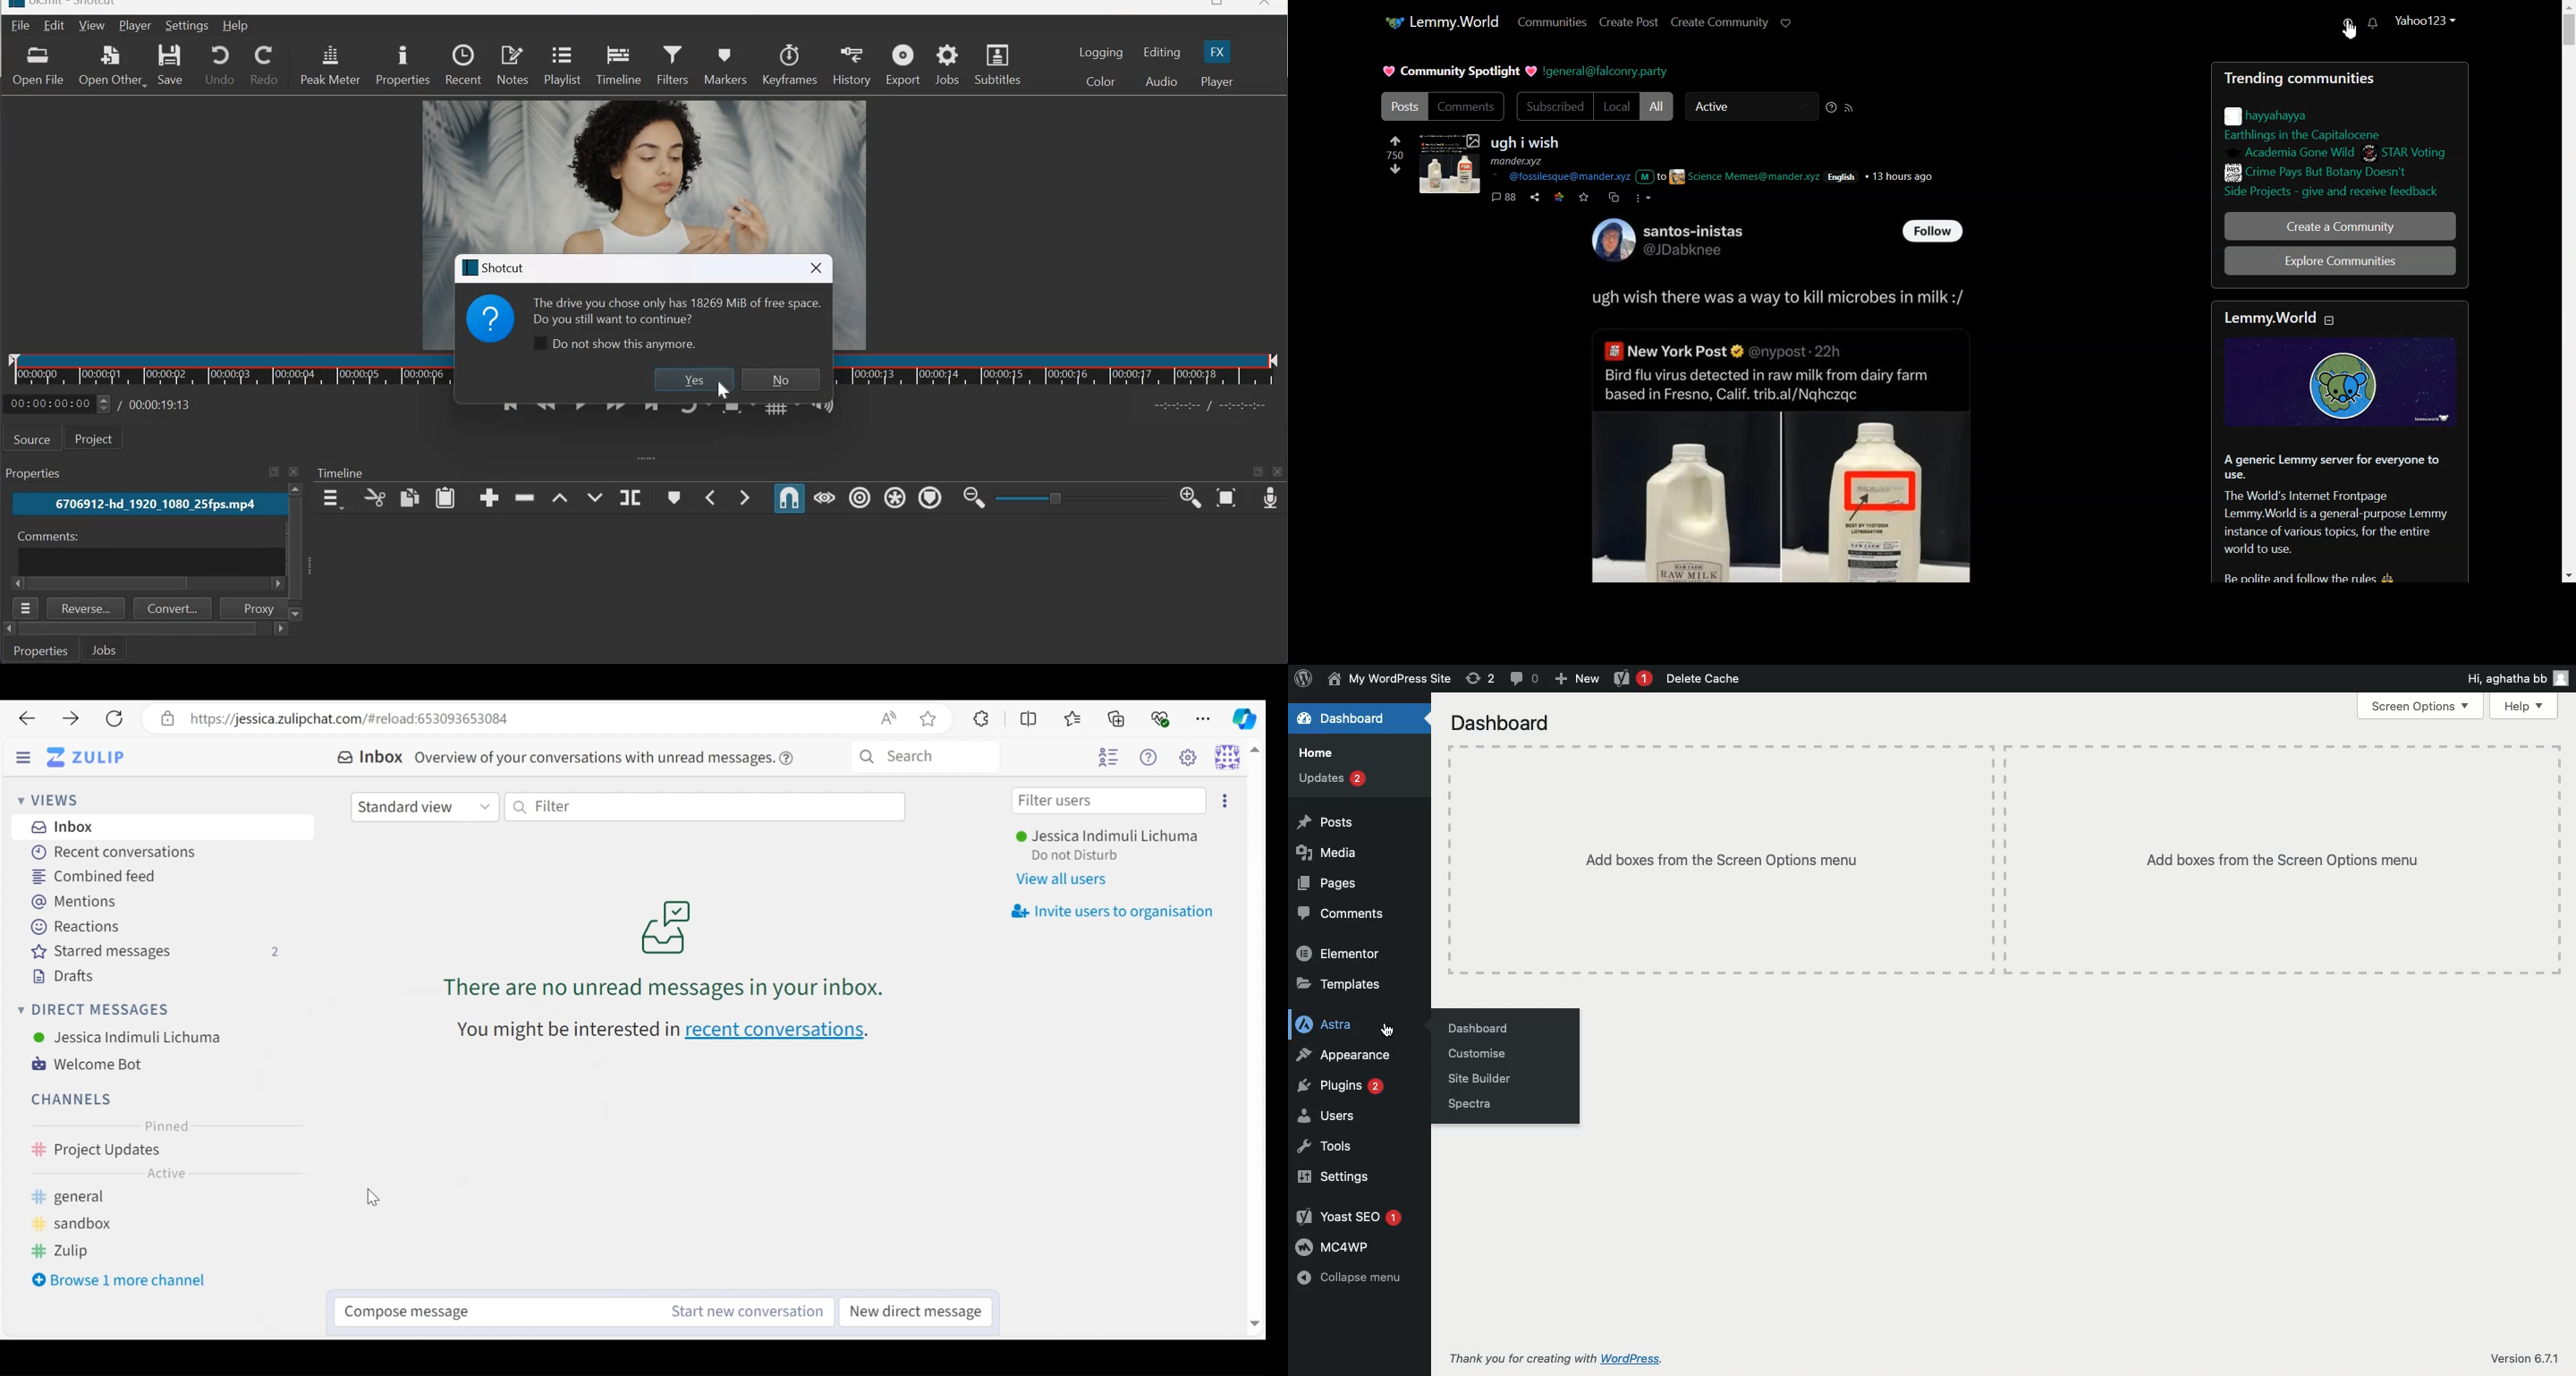  Describe the element at coordinates (1224, 801) in the screenshot. I see `Invite users to organisation` at that location.